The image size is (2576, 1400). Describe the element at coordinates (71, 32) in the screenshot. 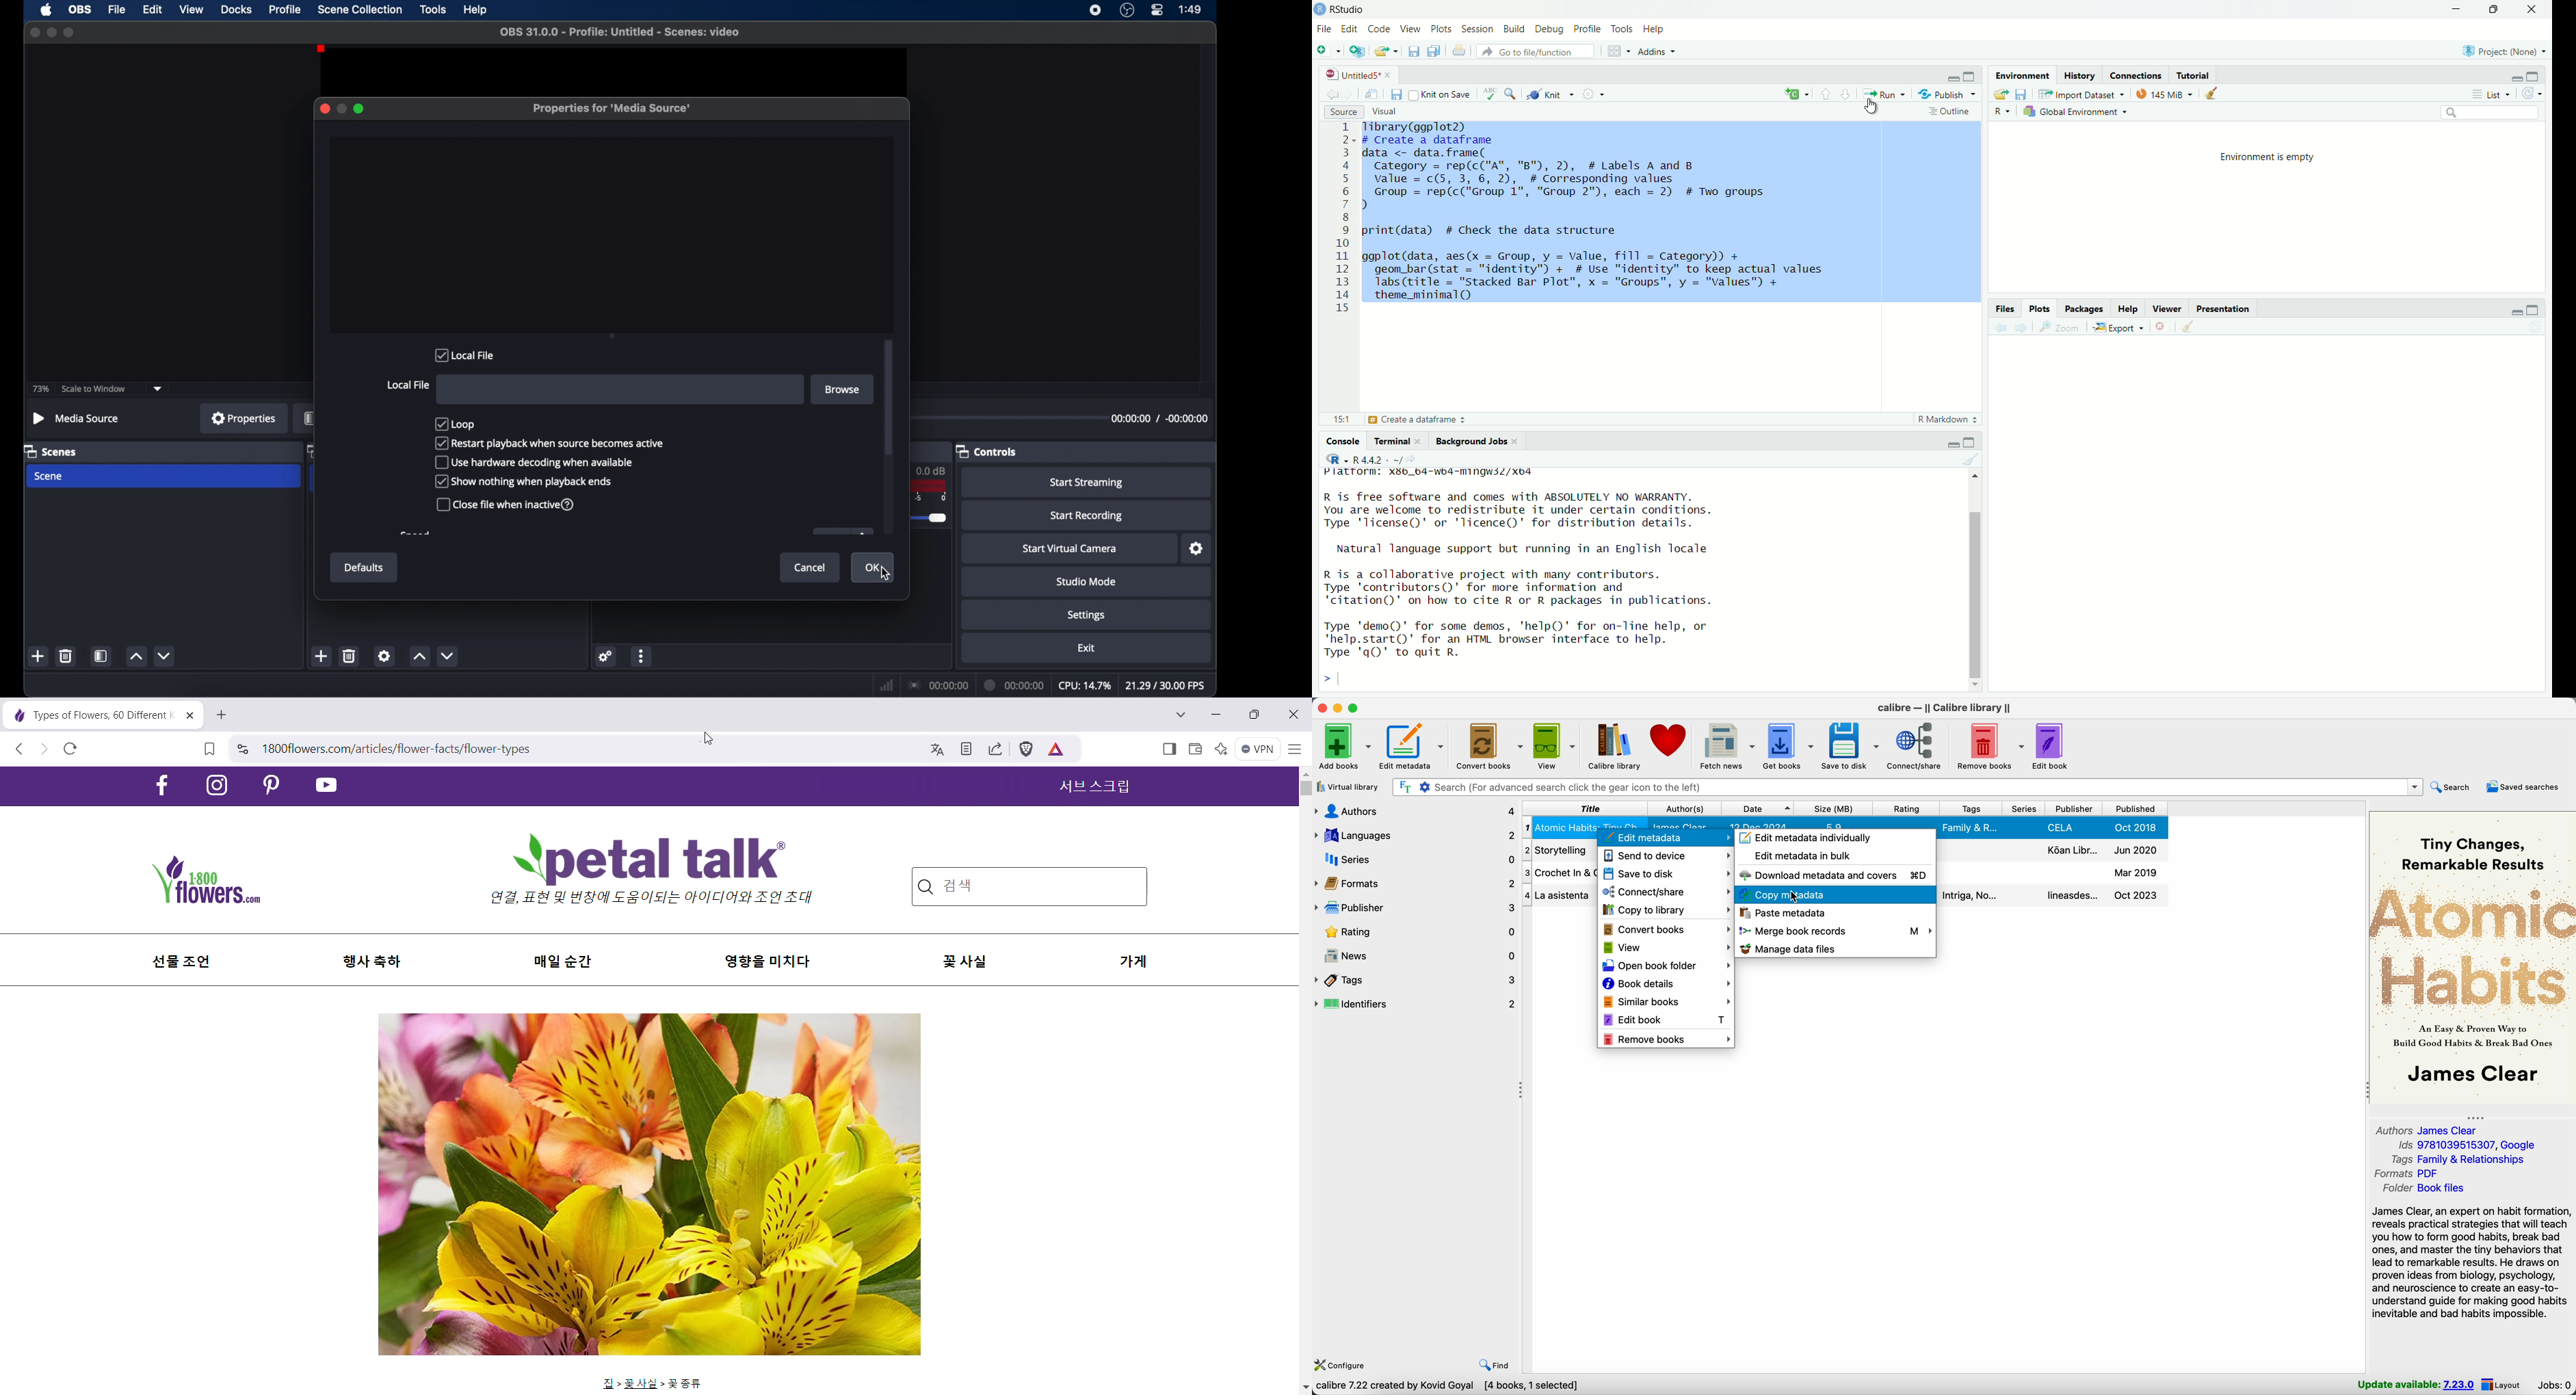

I see `maximize` at that location.